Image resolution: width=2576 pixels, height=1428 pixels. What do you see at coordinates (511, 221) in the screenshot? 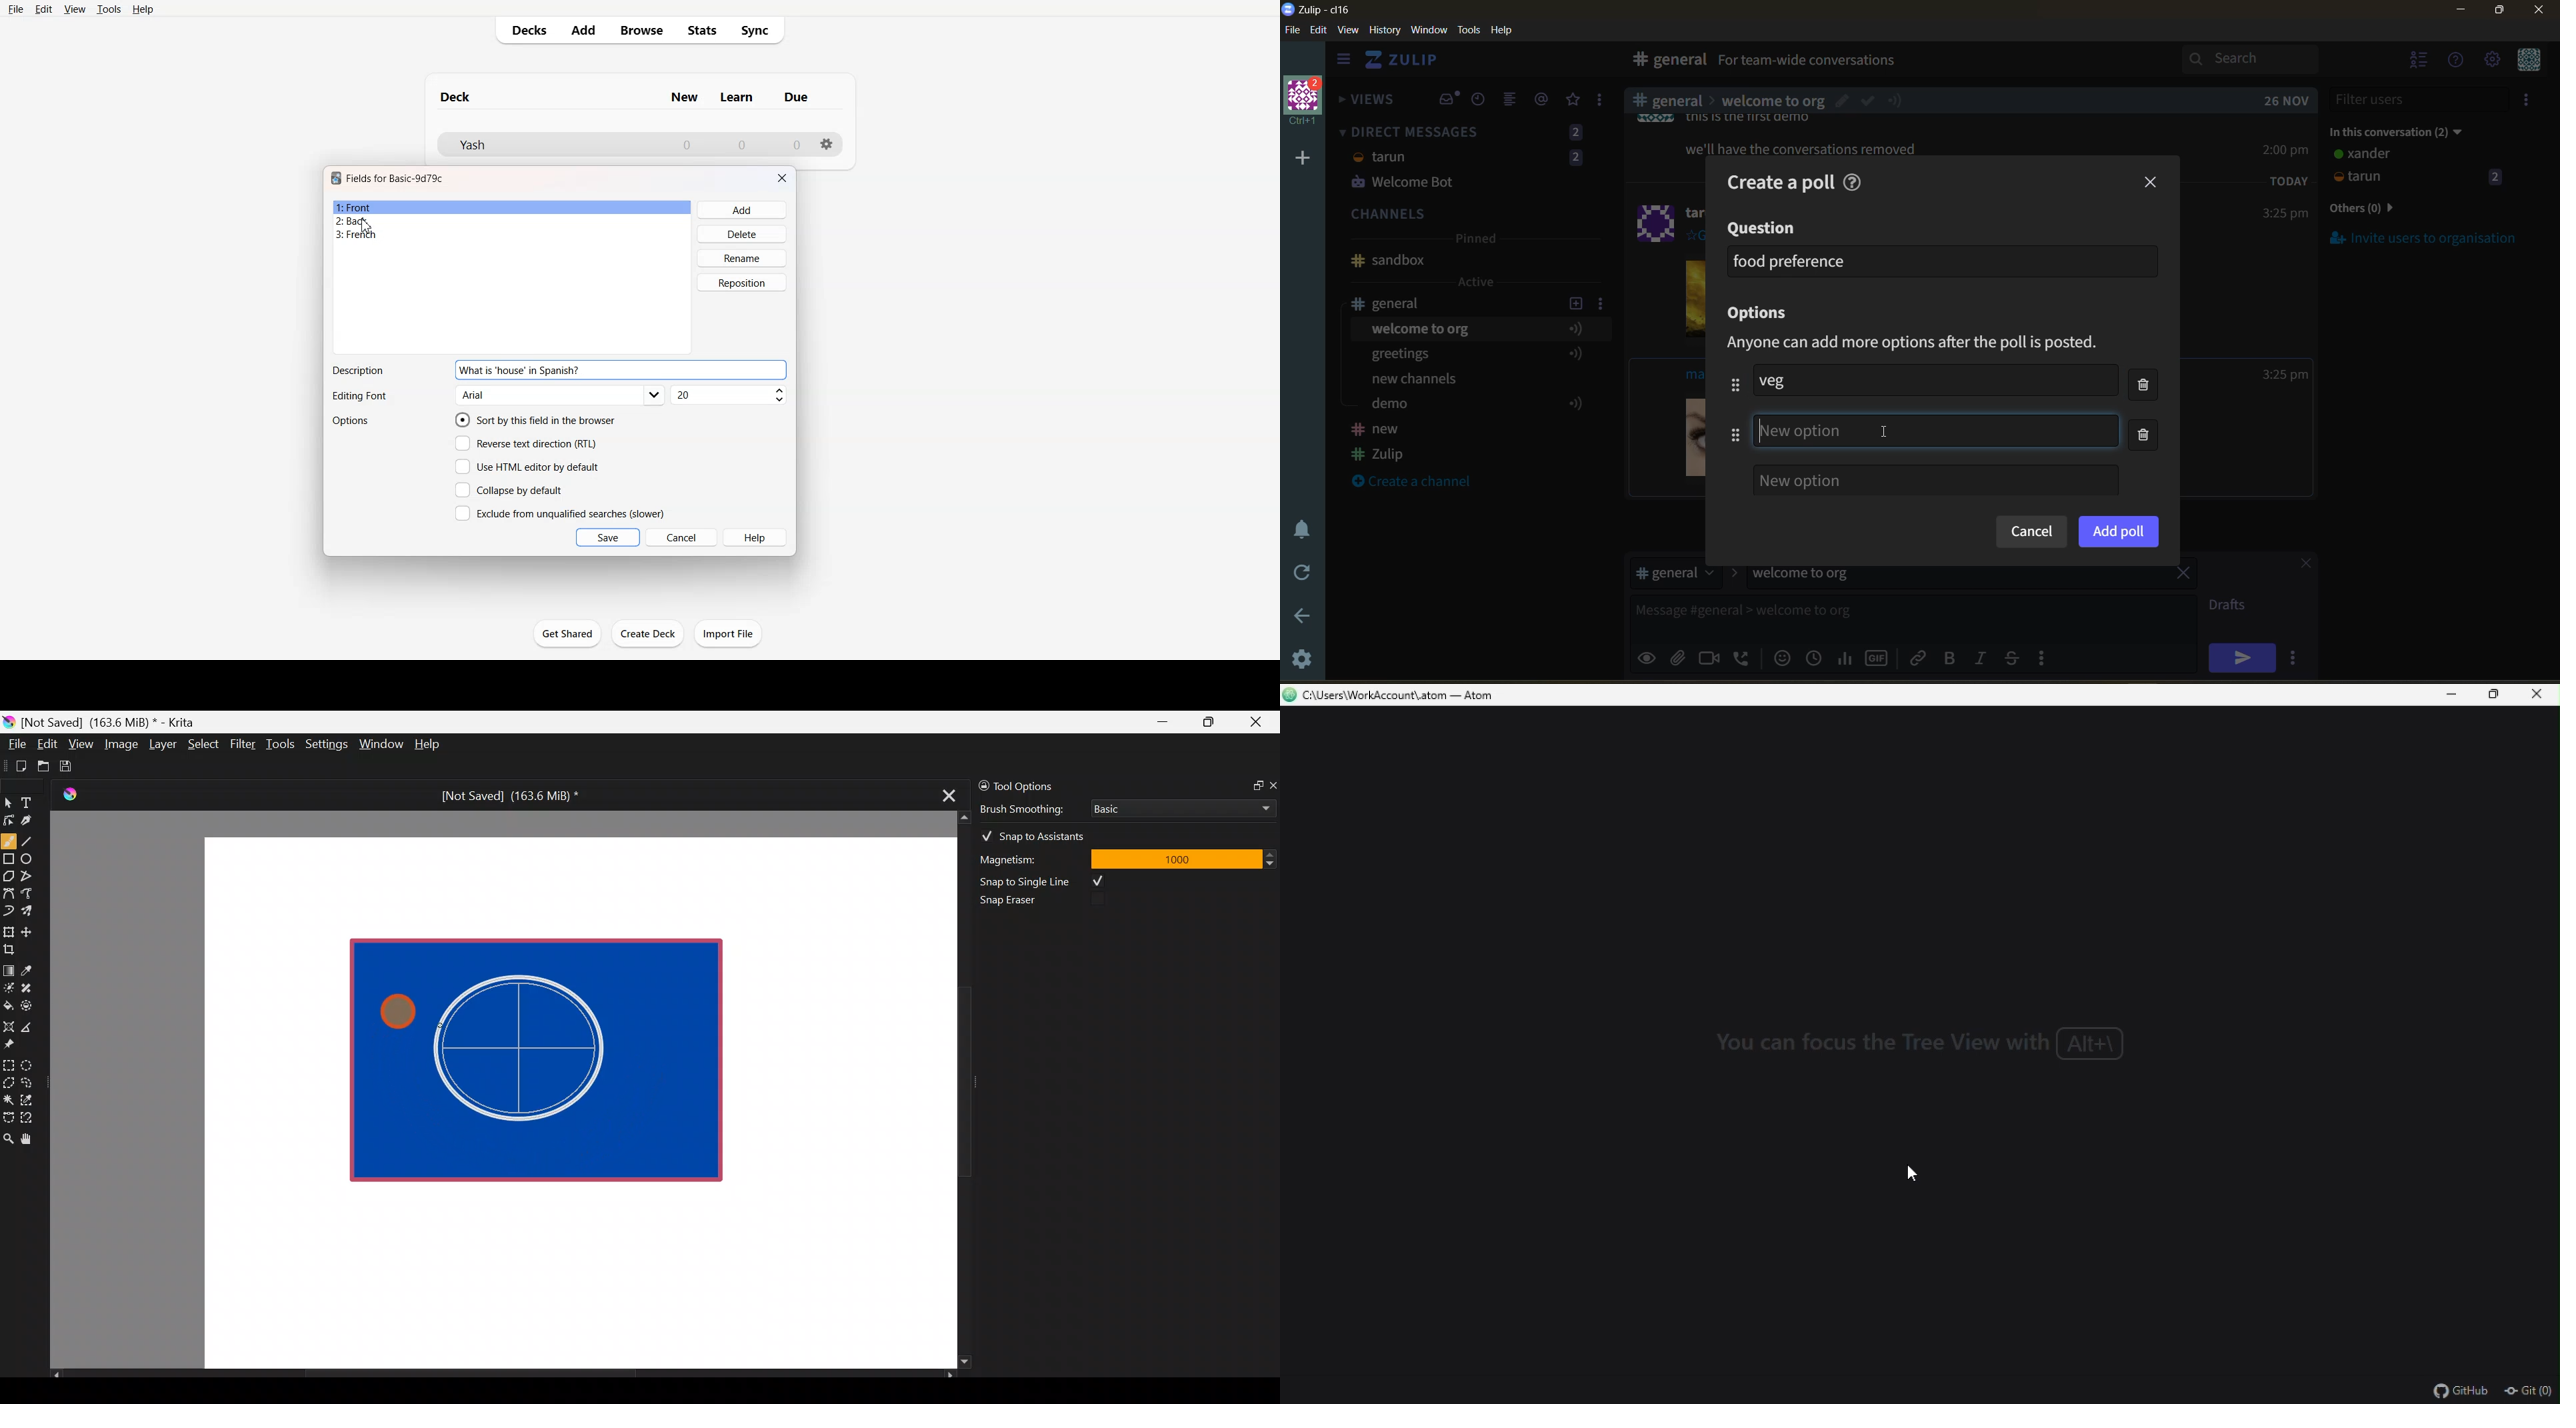
I see `Back` at bounding box center [511, 221].